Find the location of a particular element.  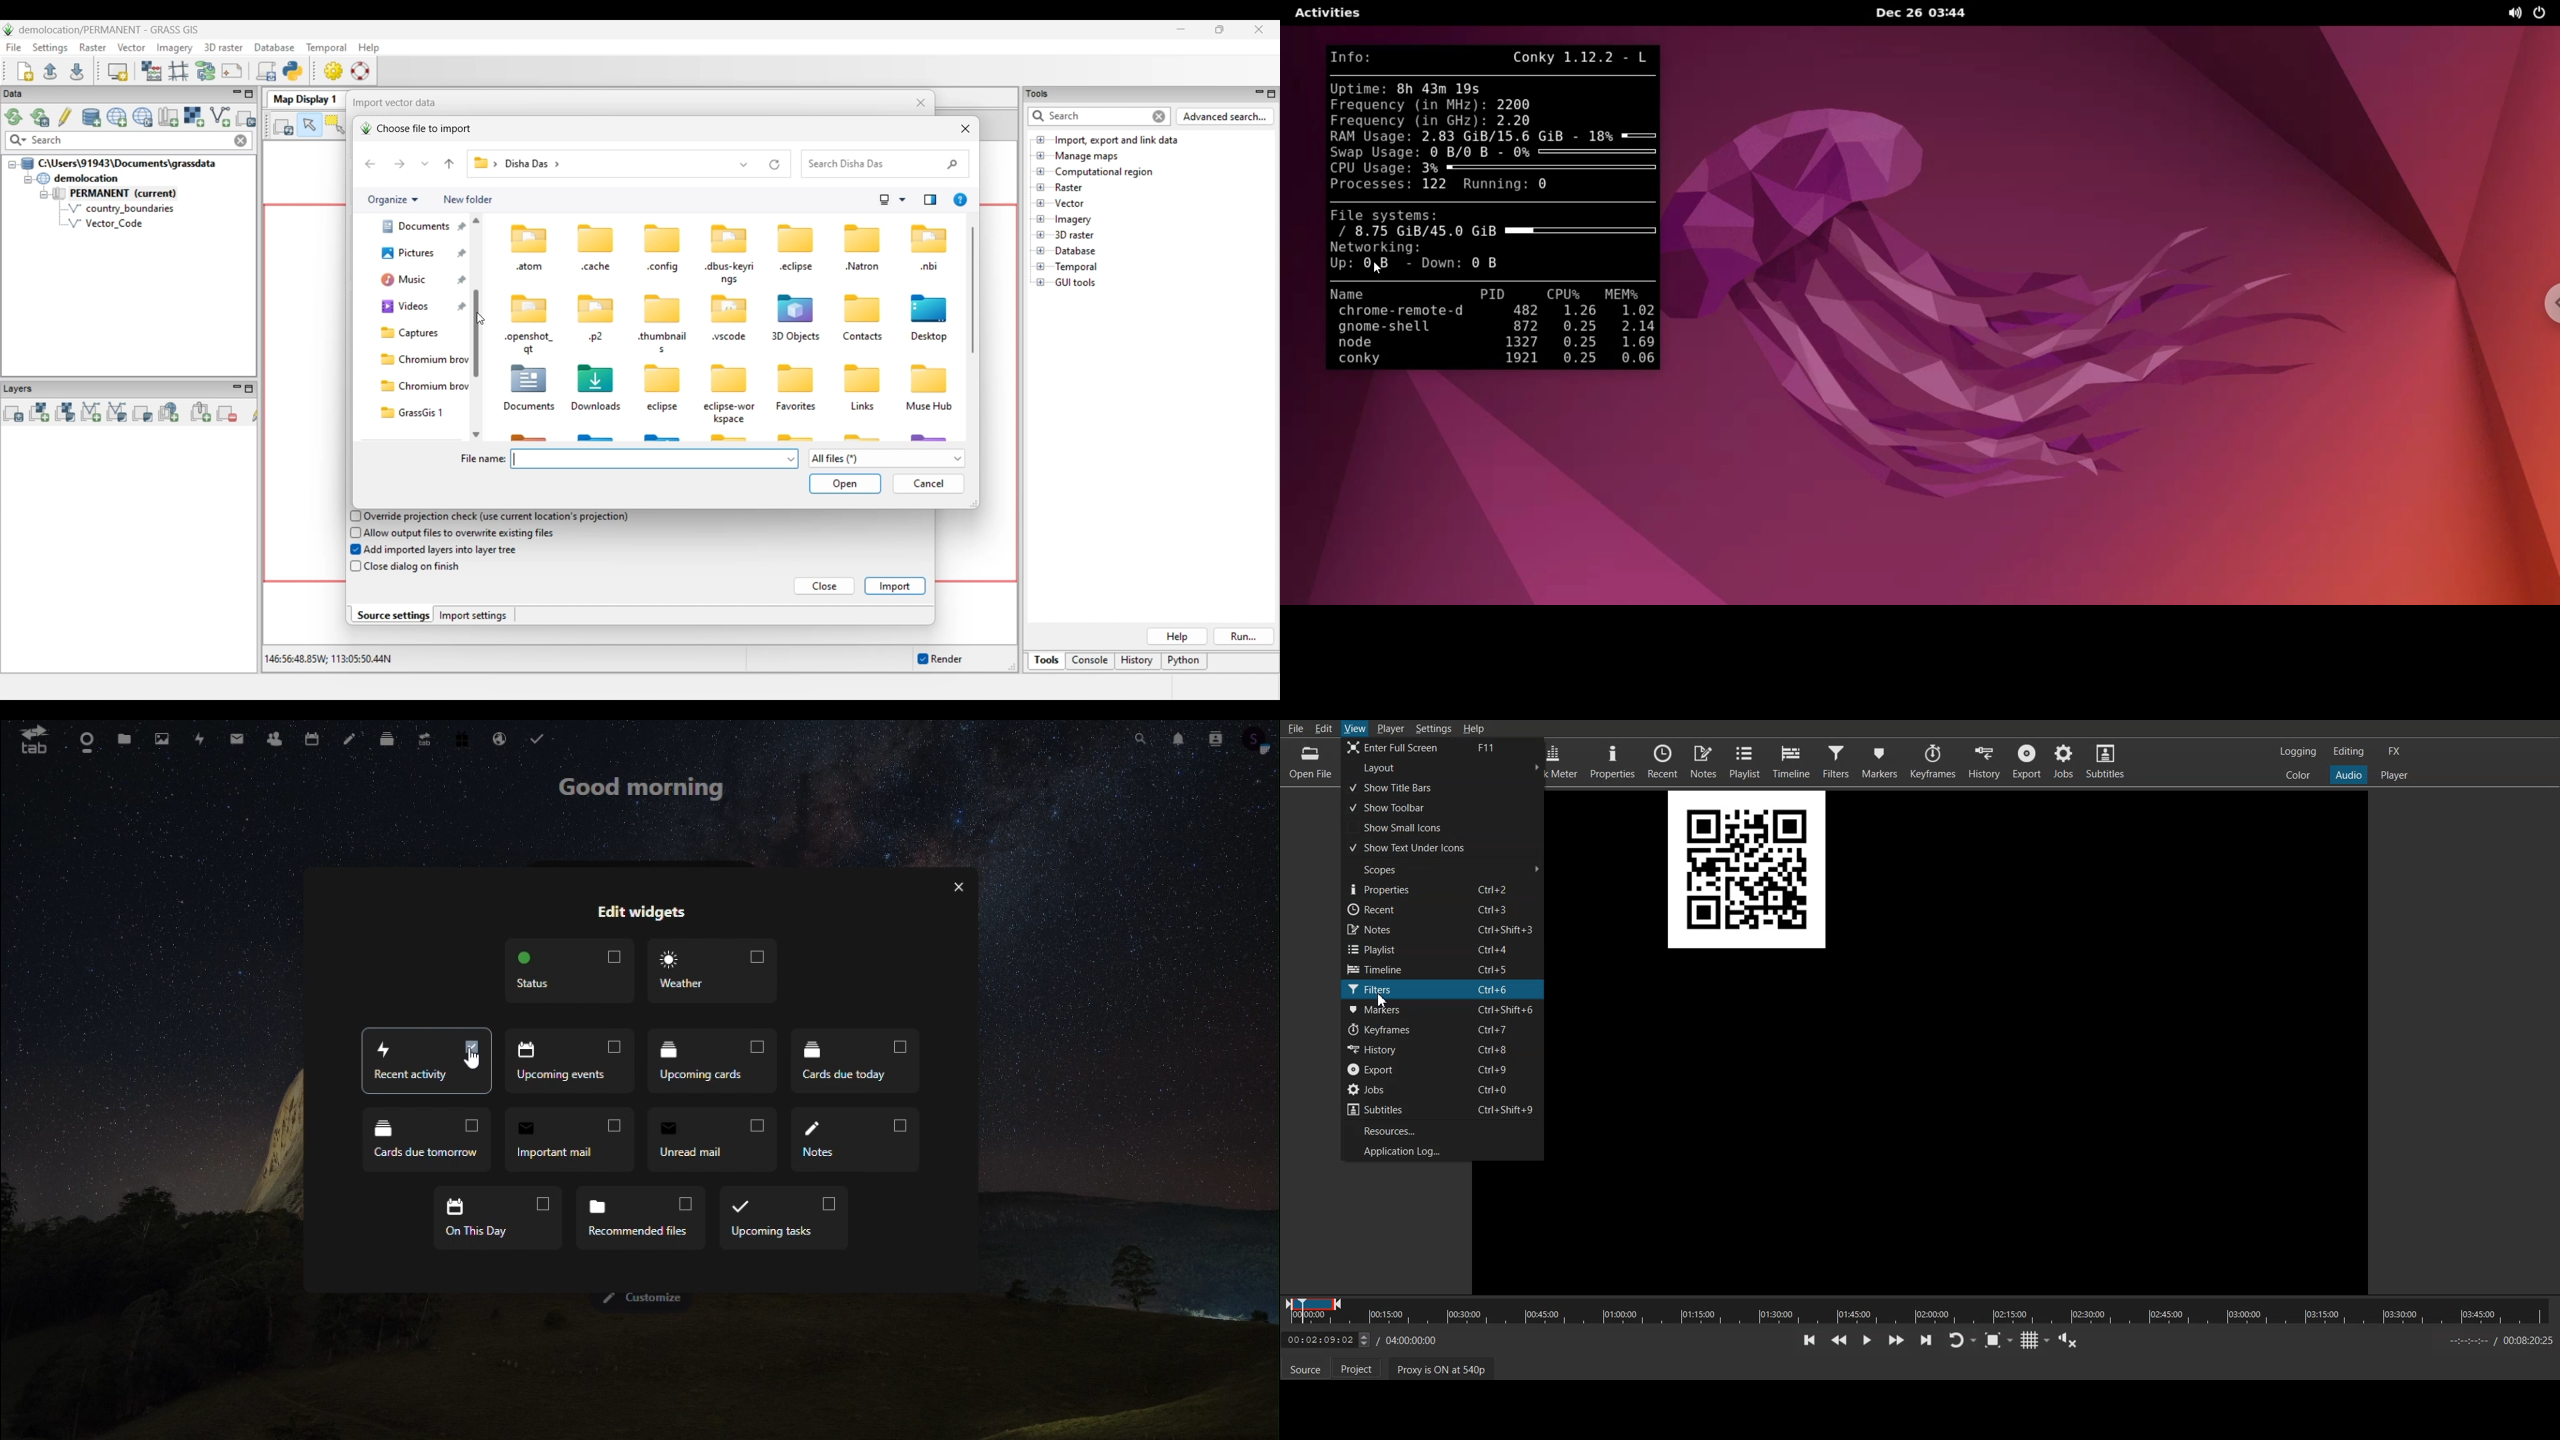

dashboard is located at coordinates (85, 743).